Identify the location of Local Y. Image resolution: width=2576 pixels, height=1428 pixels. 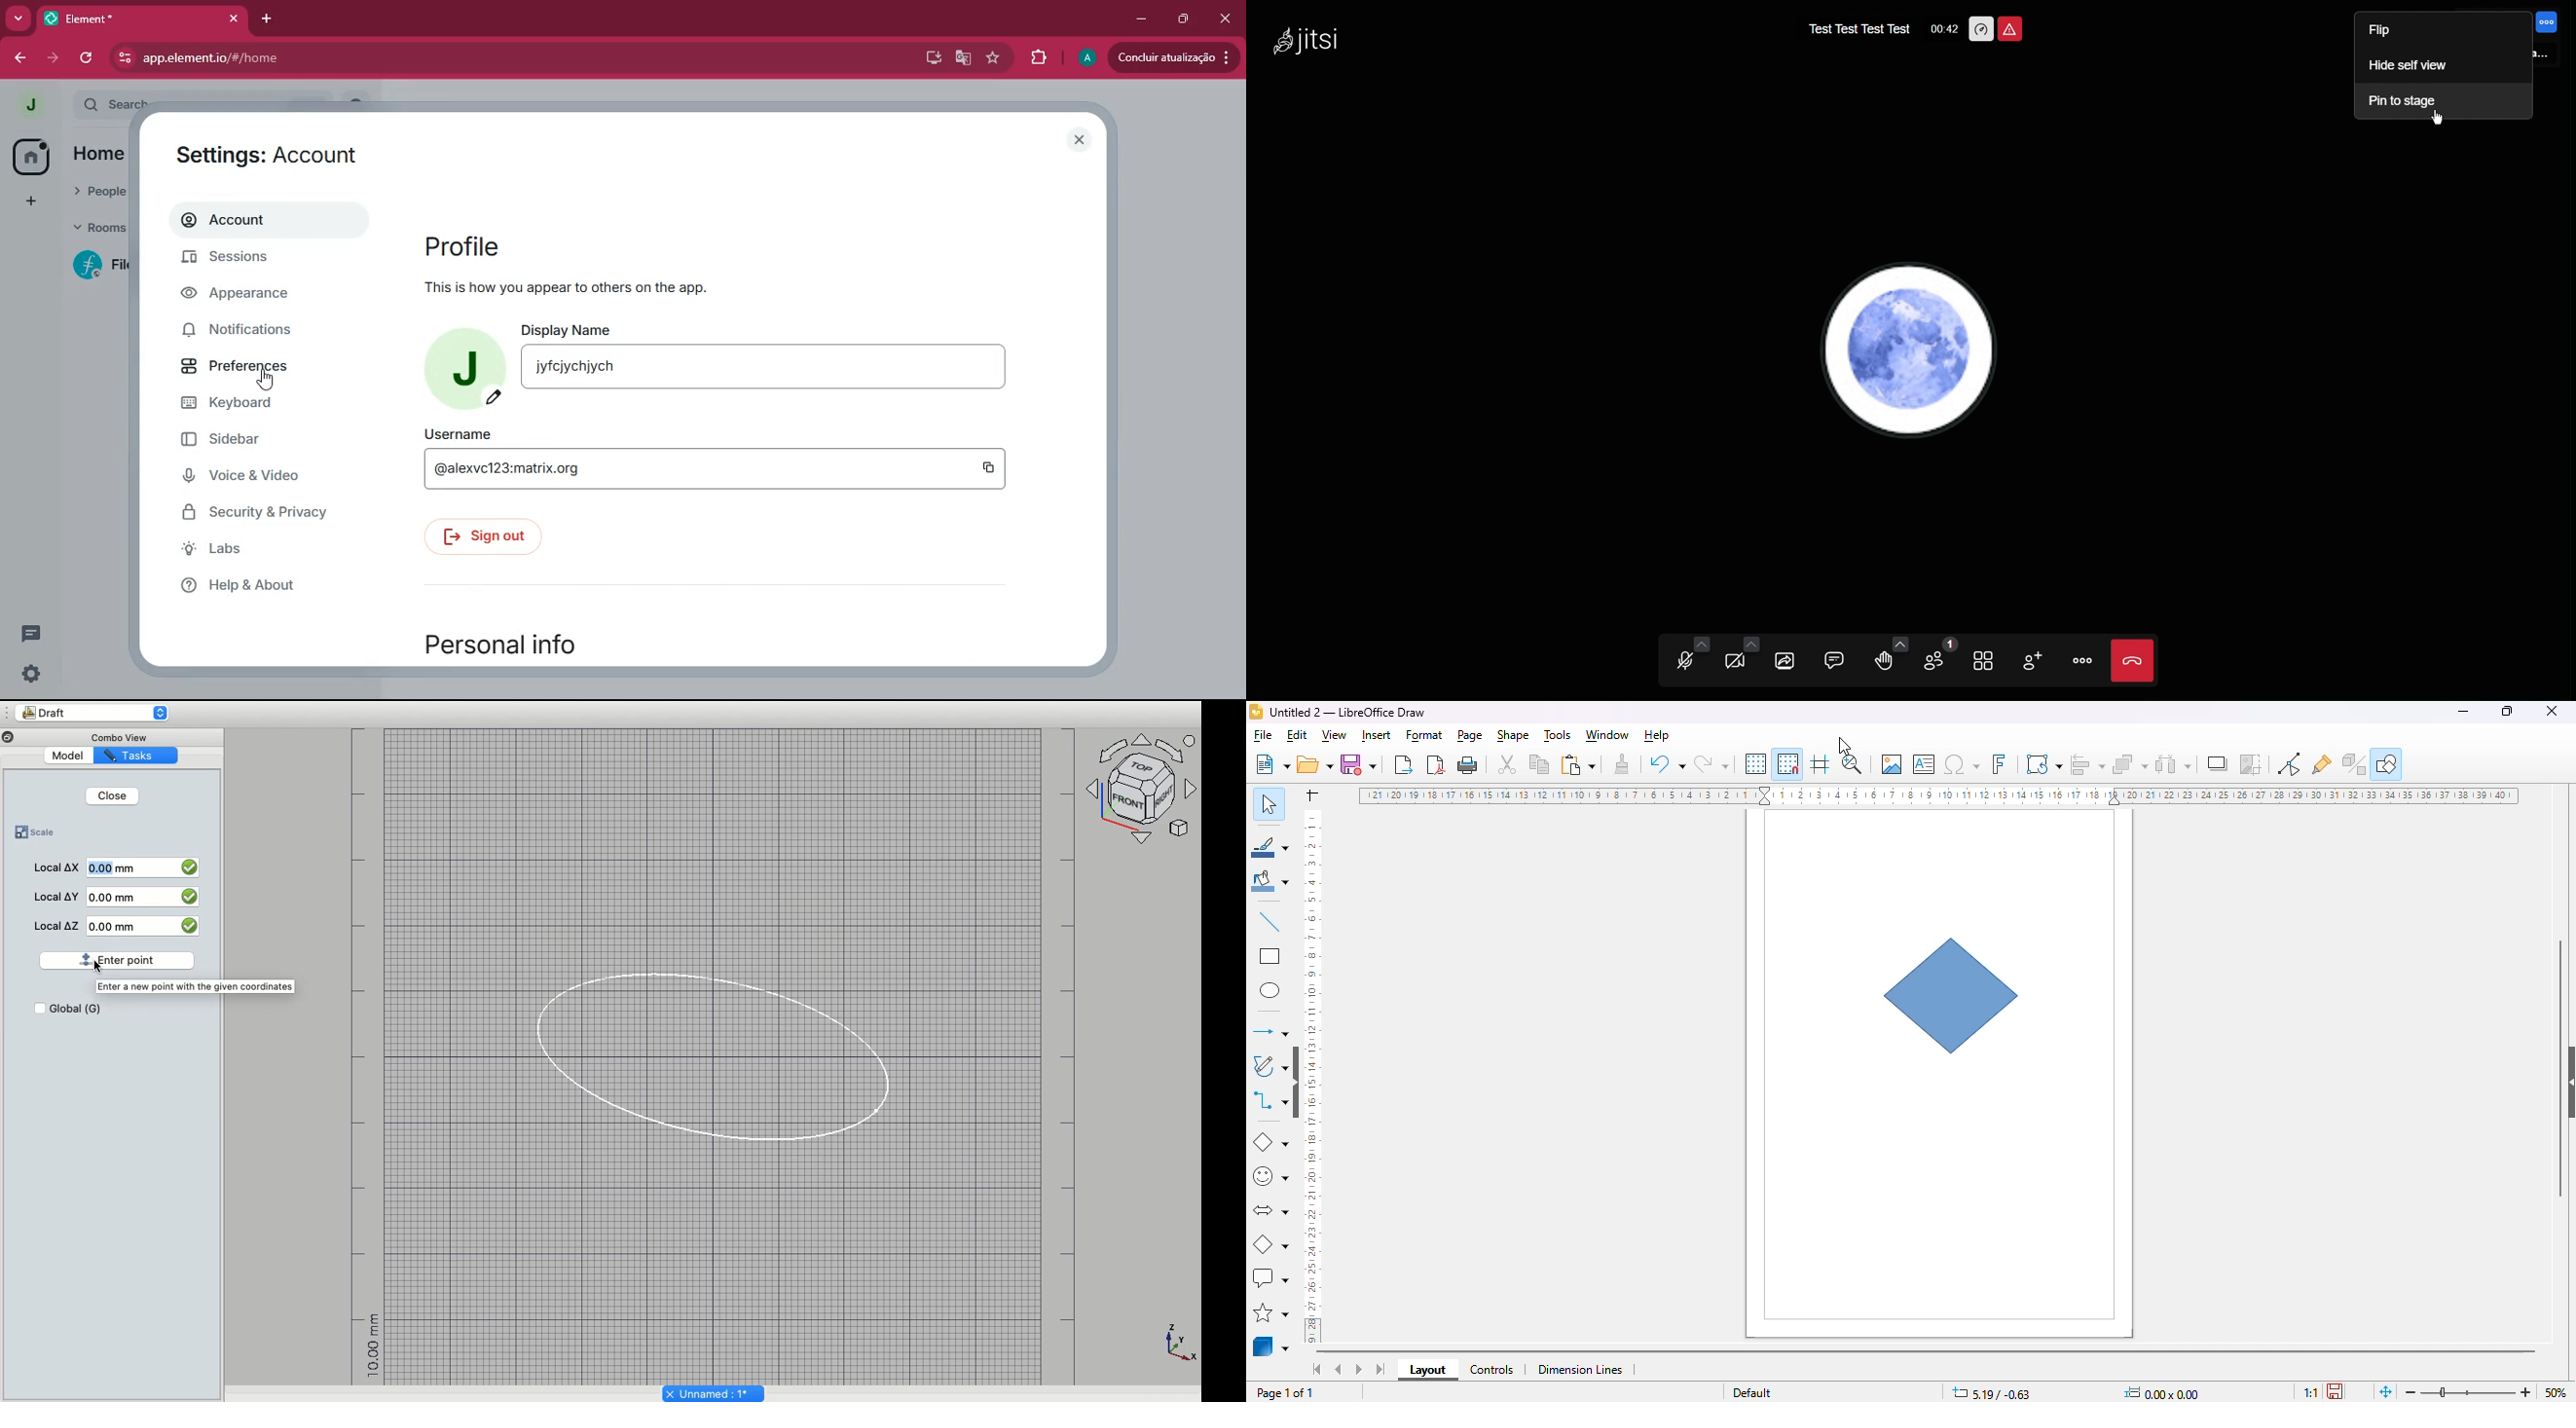
(57, 897).